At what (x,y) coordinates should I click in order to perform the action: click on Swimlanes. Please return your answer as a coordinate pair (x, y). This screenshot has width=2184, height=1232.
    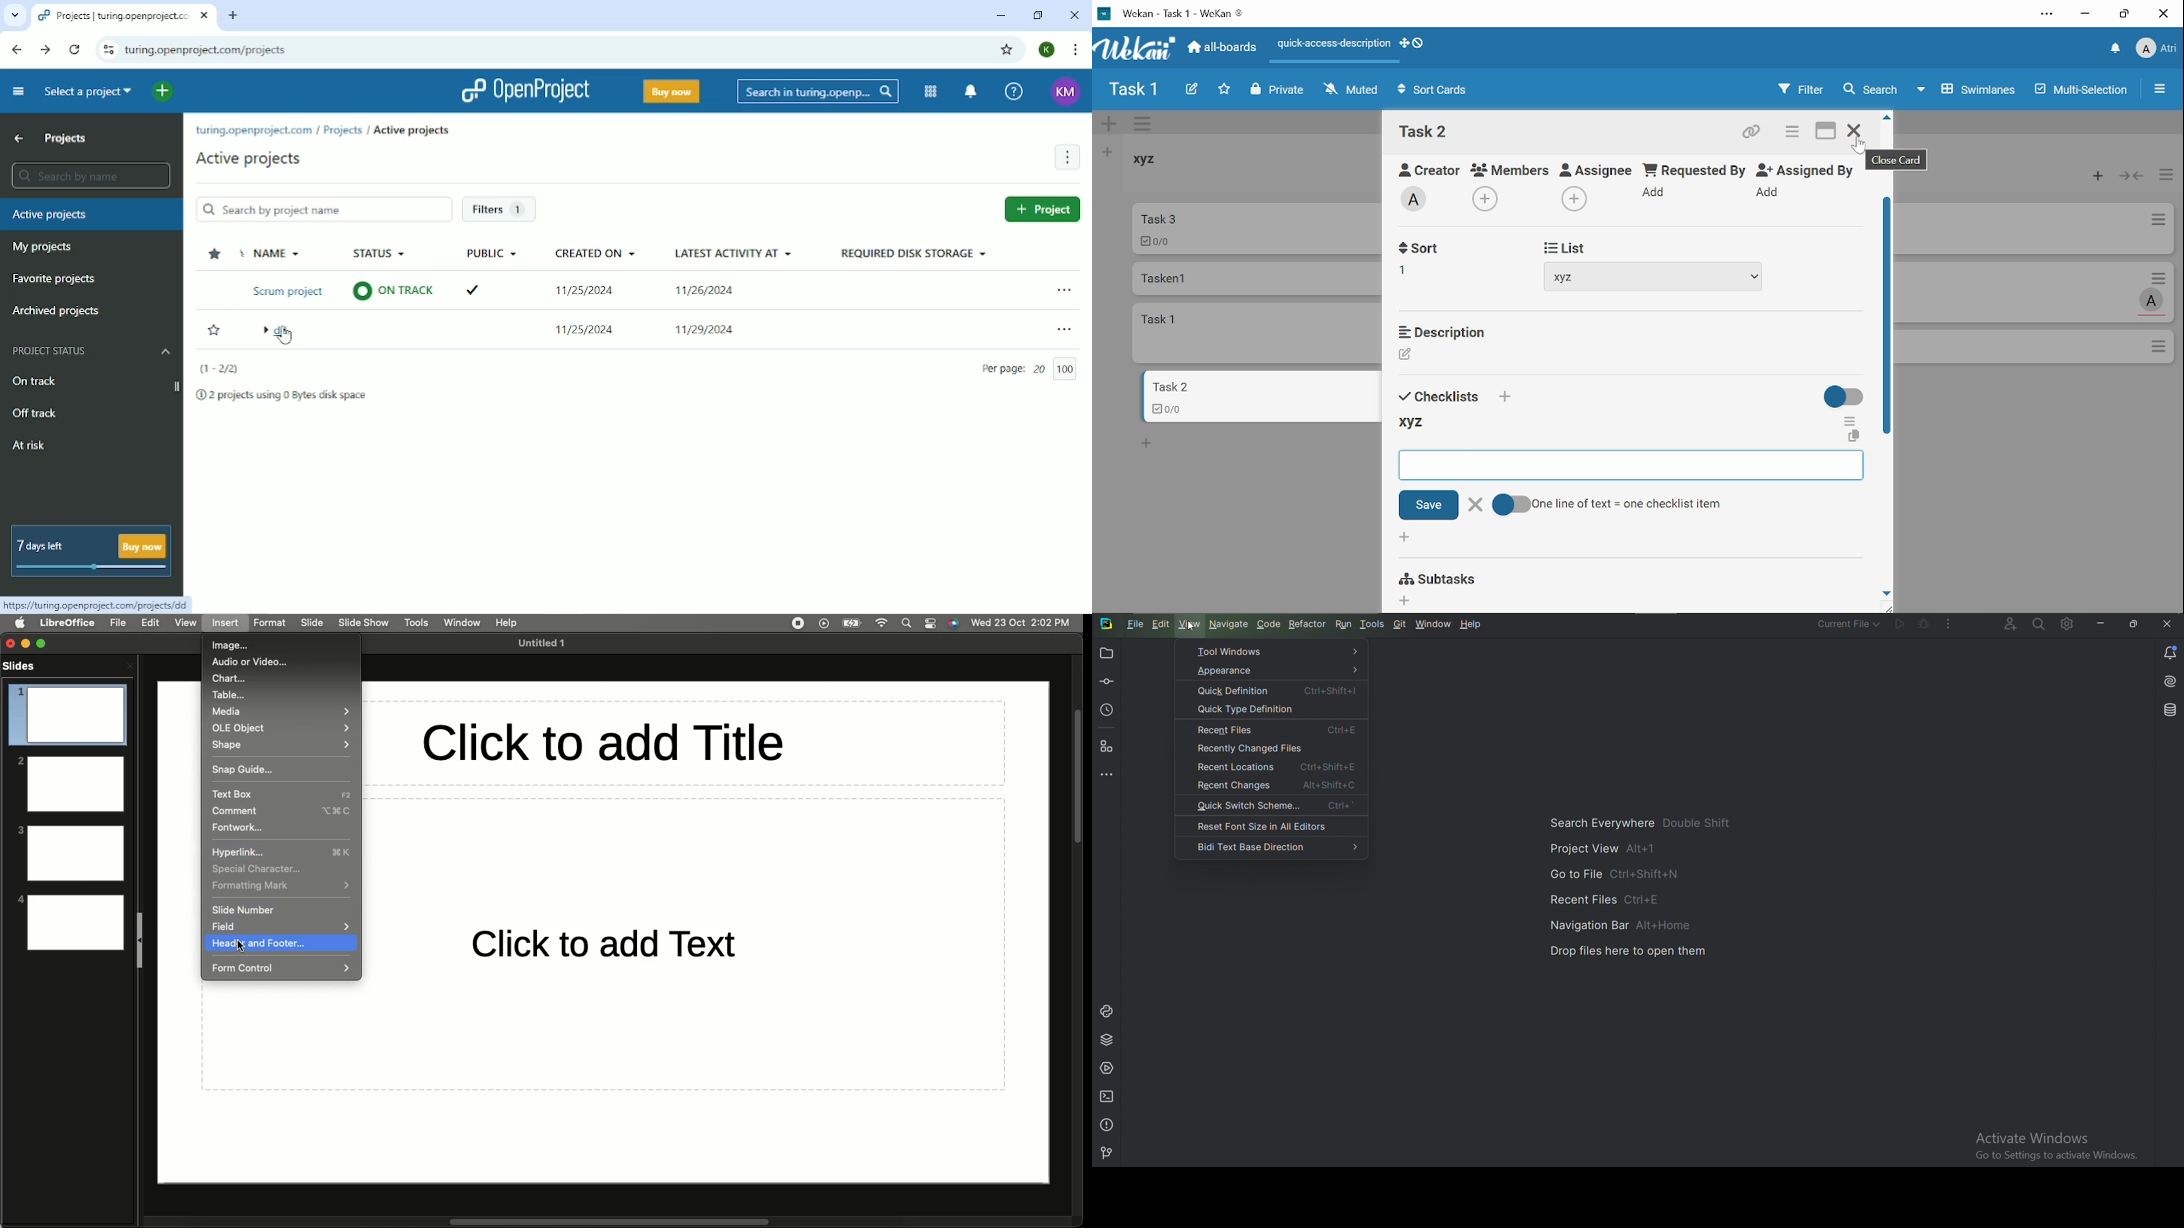
    Looking at the image, I should click on (1969, 88).